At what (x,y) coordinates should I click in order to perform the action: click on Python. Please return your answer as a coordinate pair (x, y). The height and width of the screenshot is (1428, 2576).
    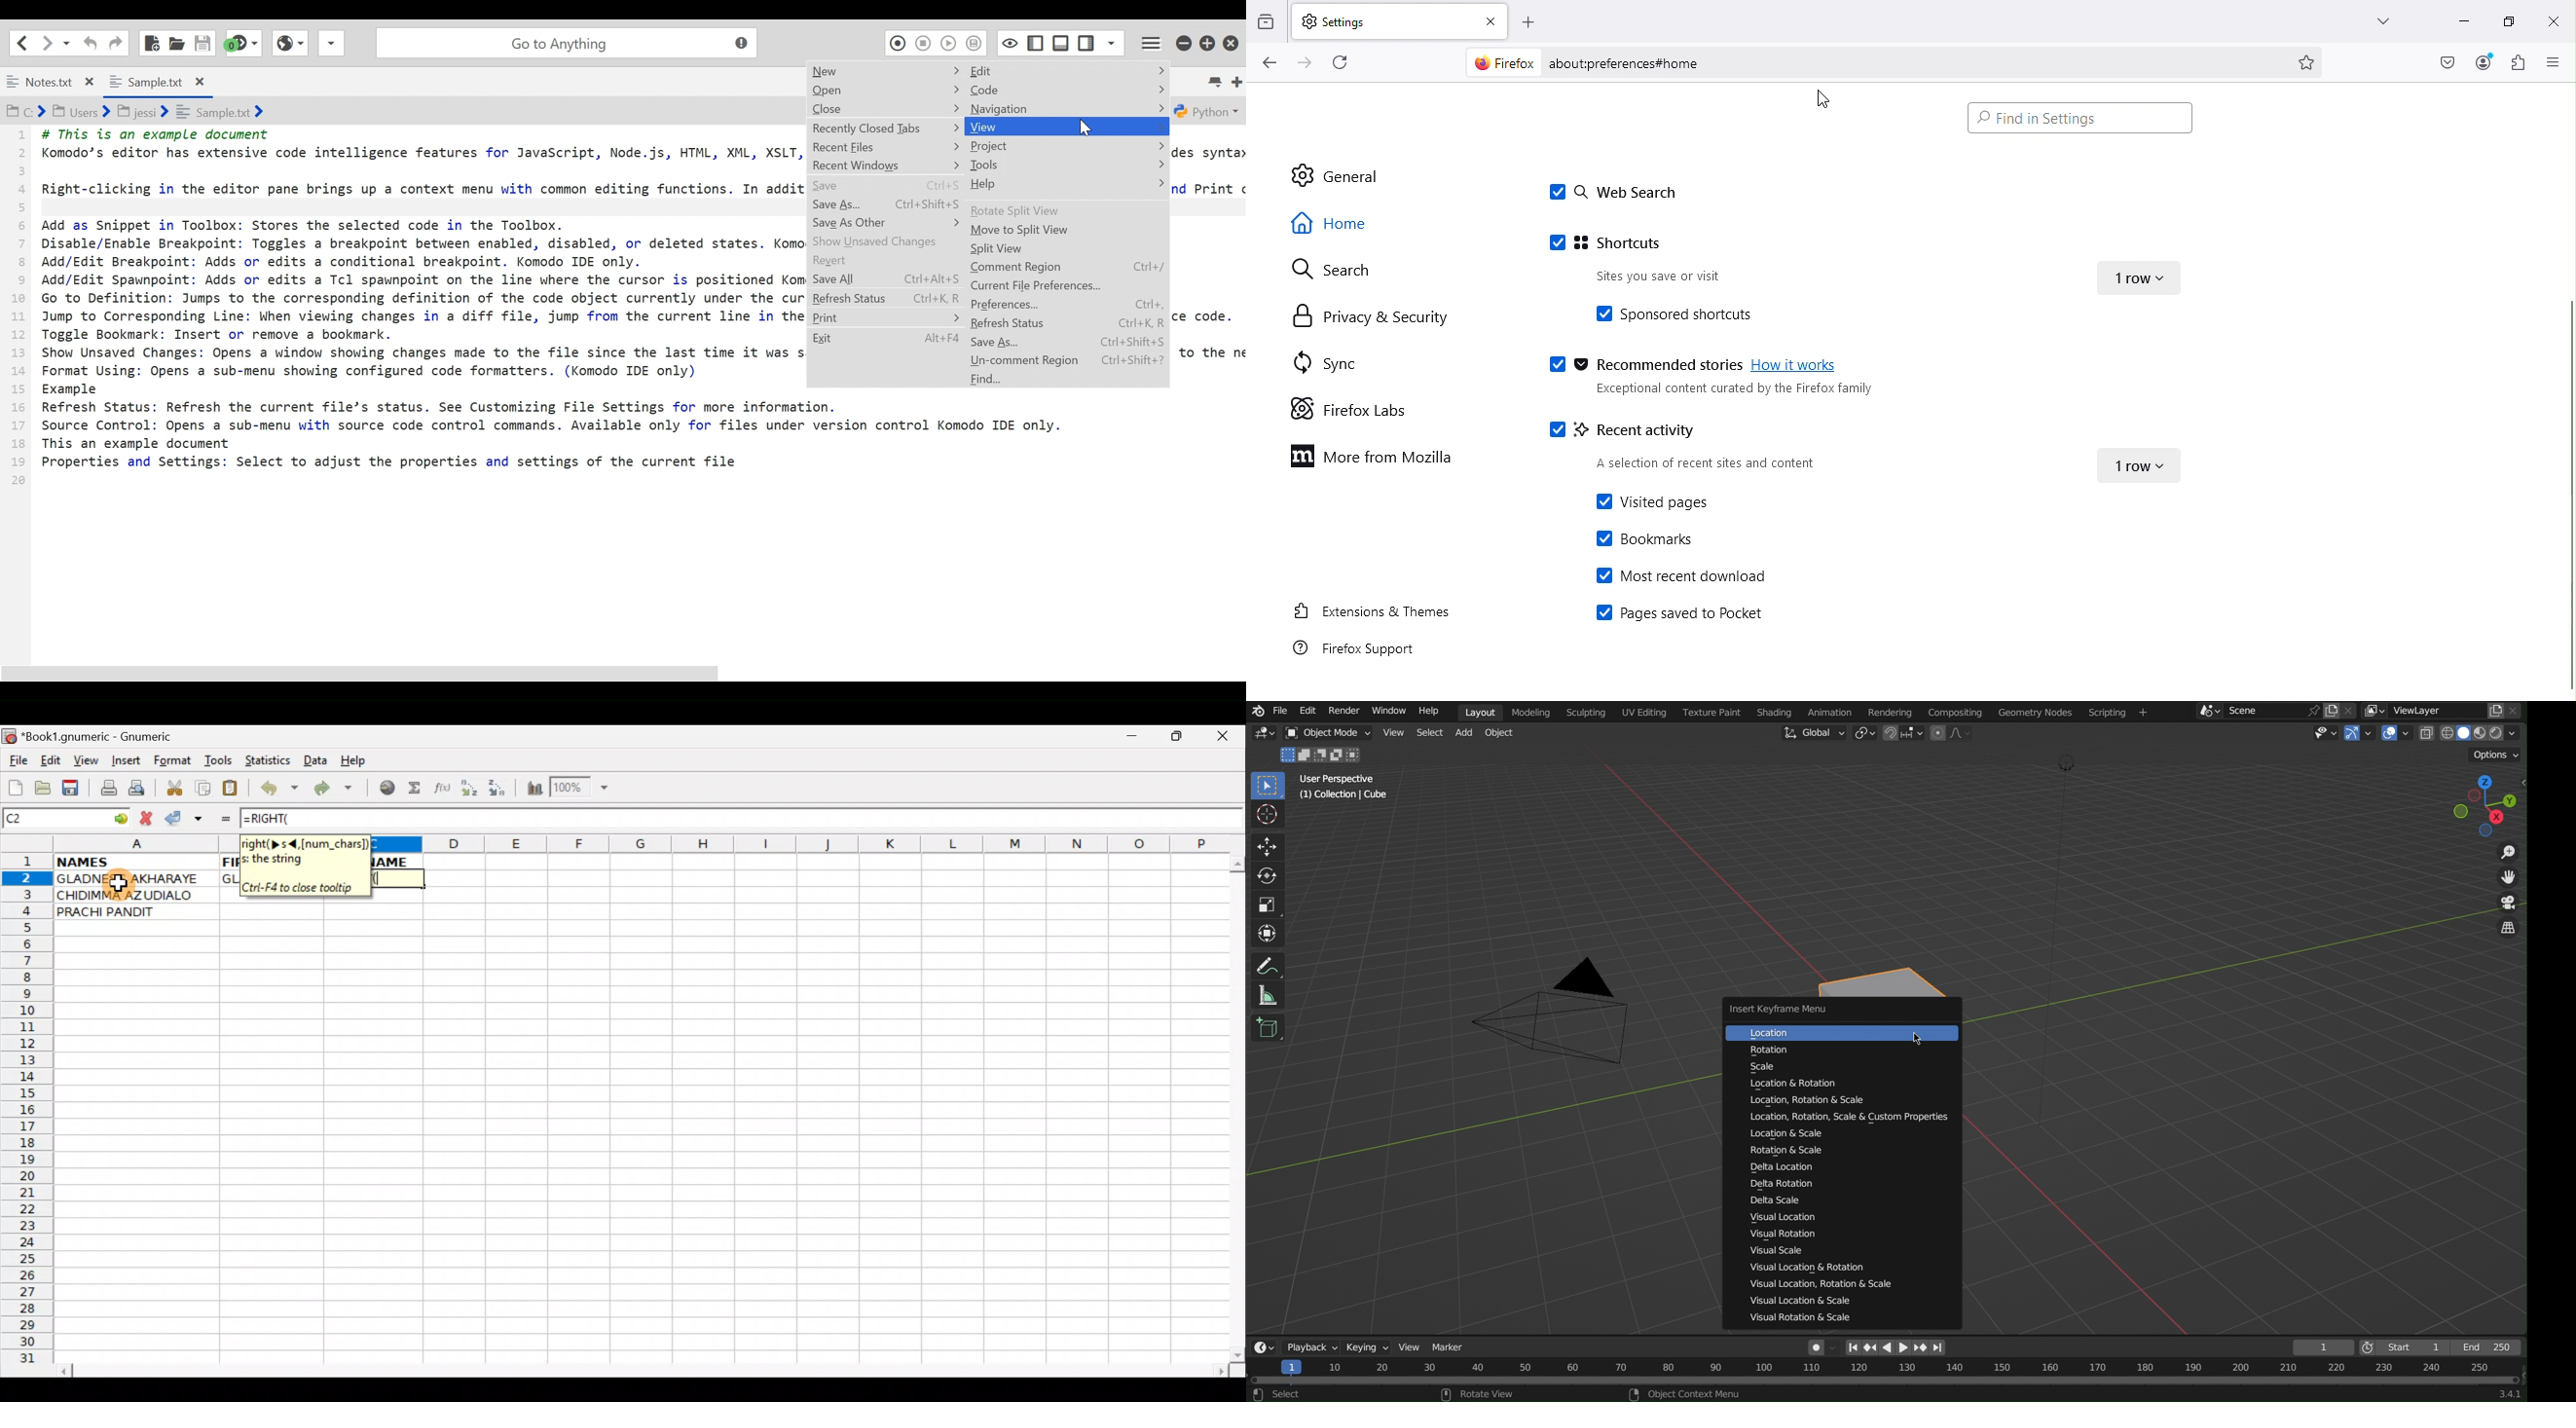
    Looking at the image, I should click on (1208, 111).